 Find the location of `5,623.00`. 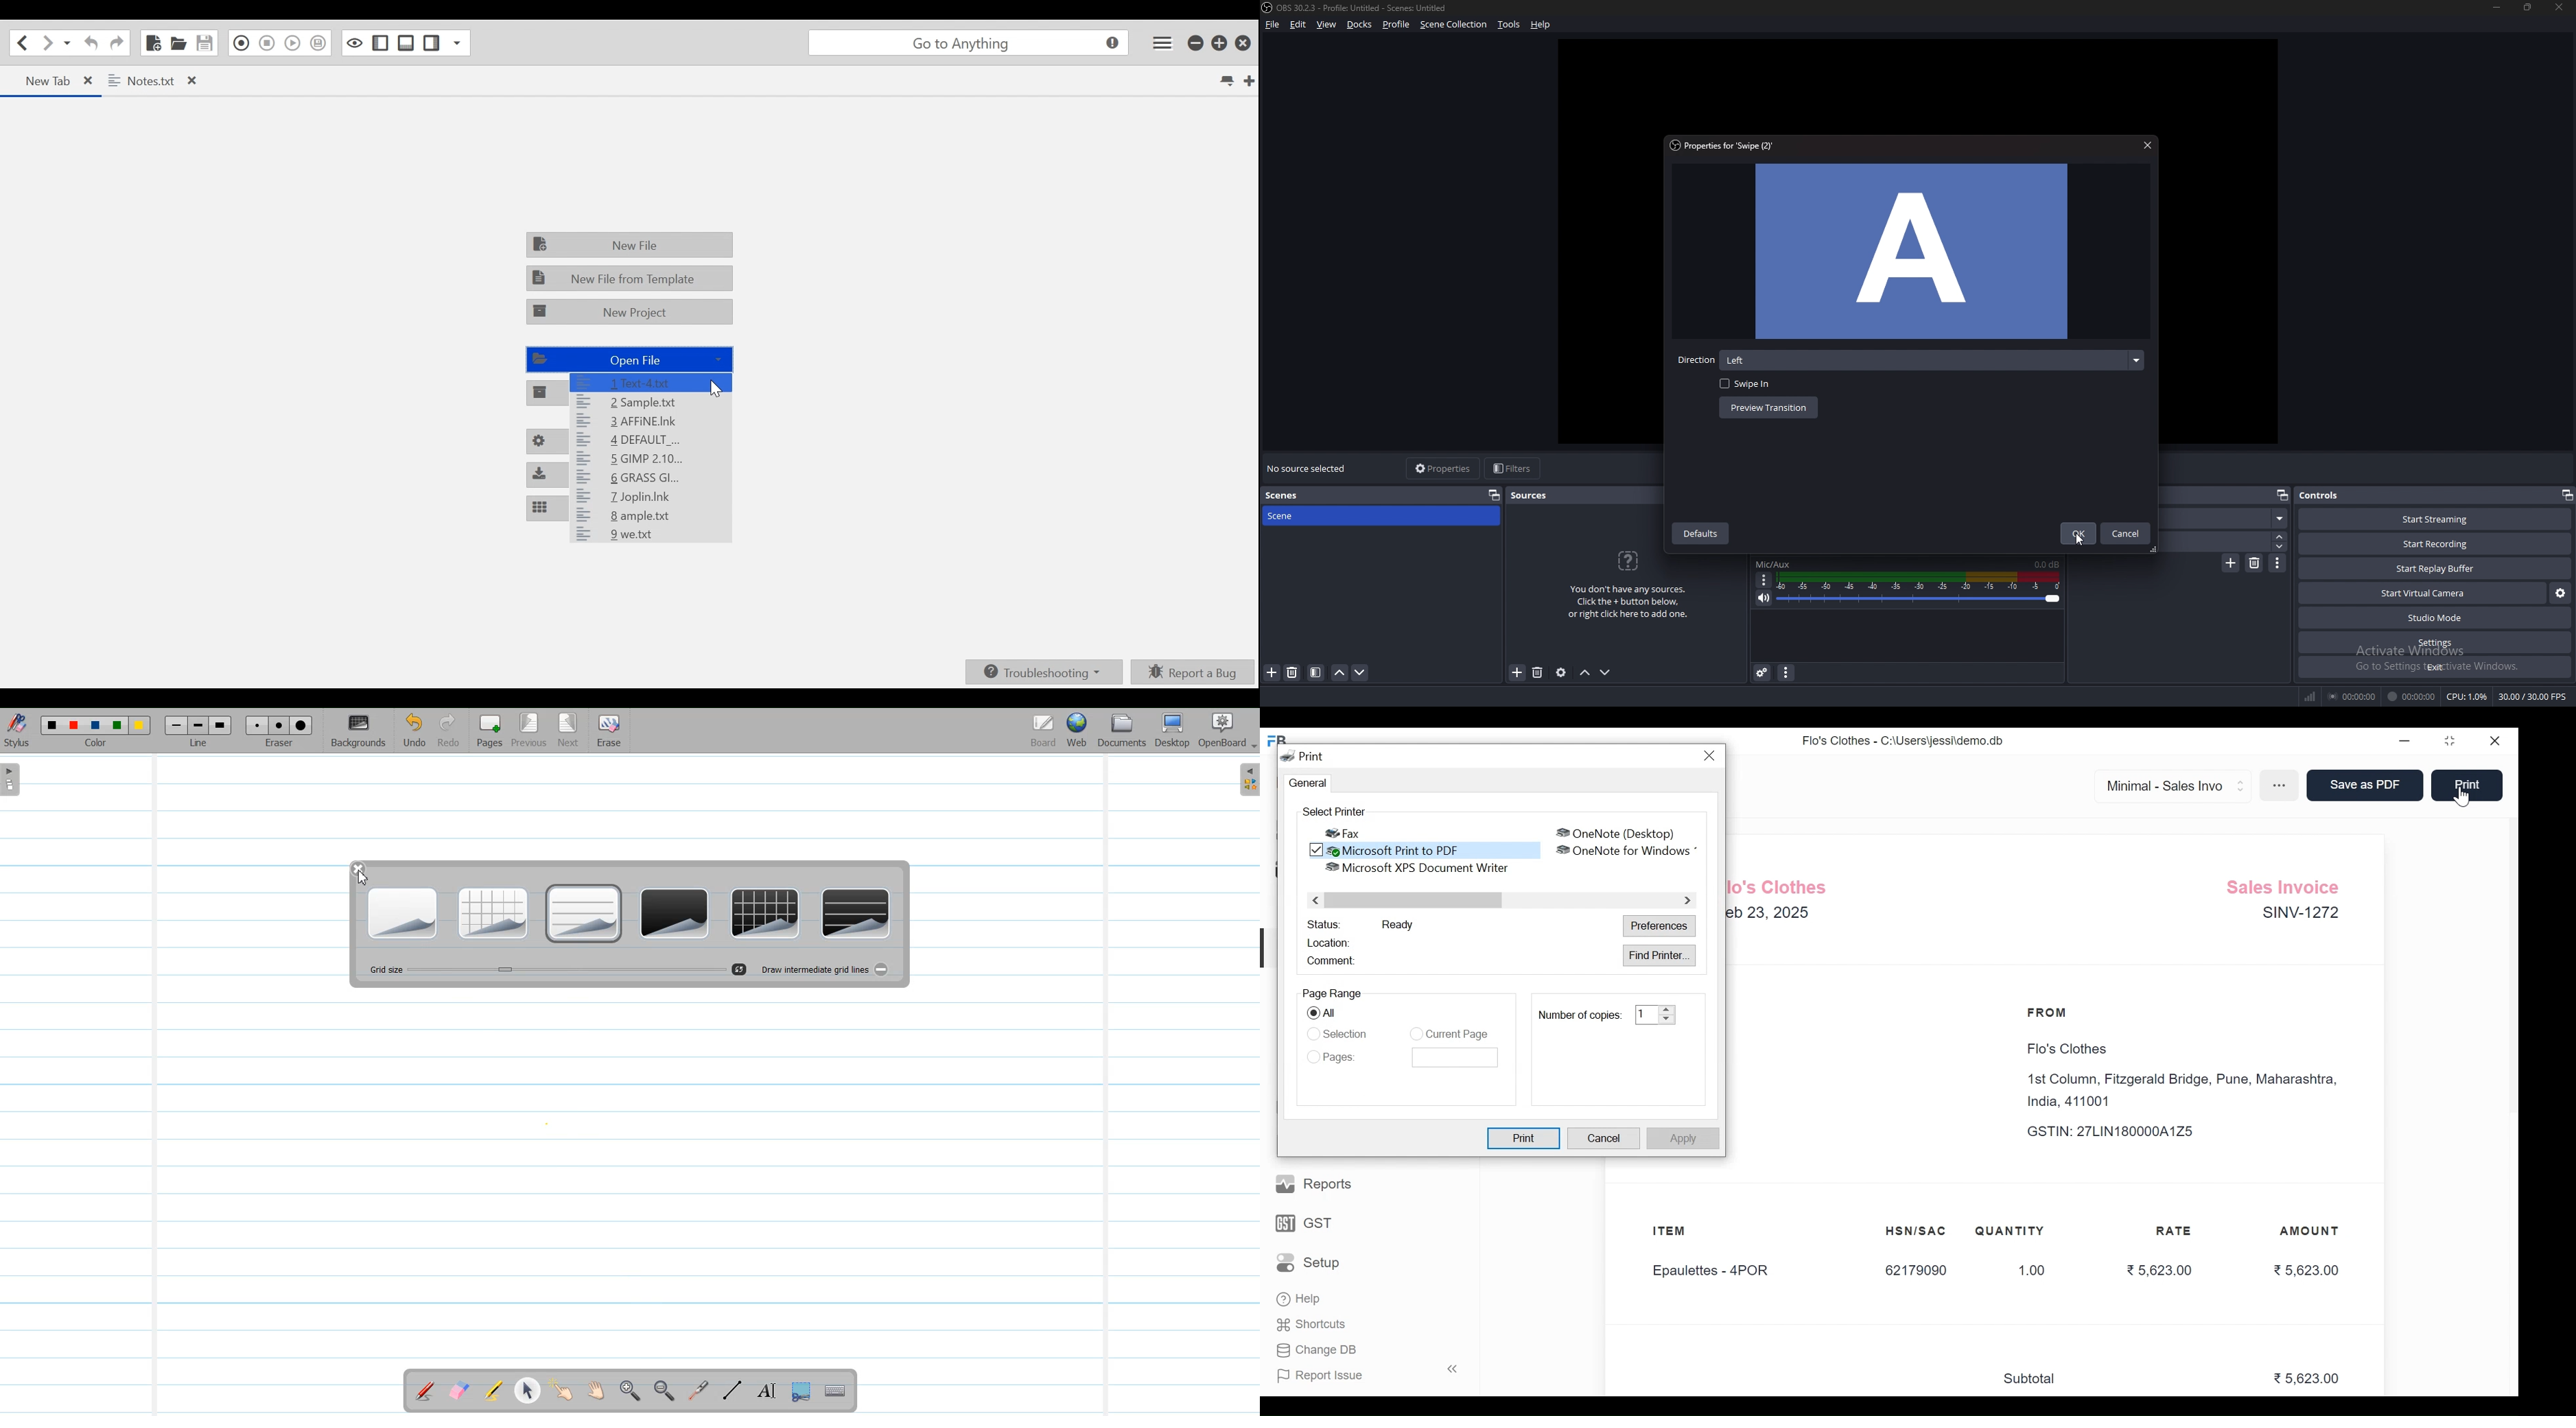

5,623.00 is located at coordinates (2158, 1269).